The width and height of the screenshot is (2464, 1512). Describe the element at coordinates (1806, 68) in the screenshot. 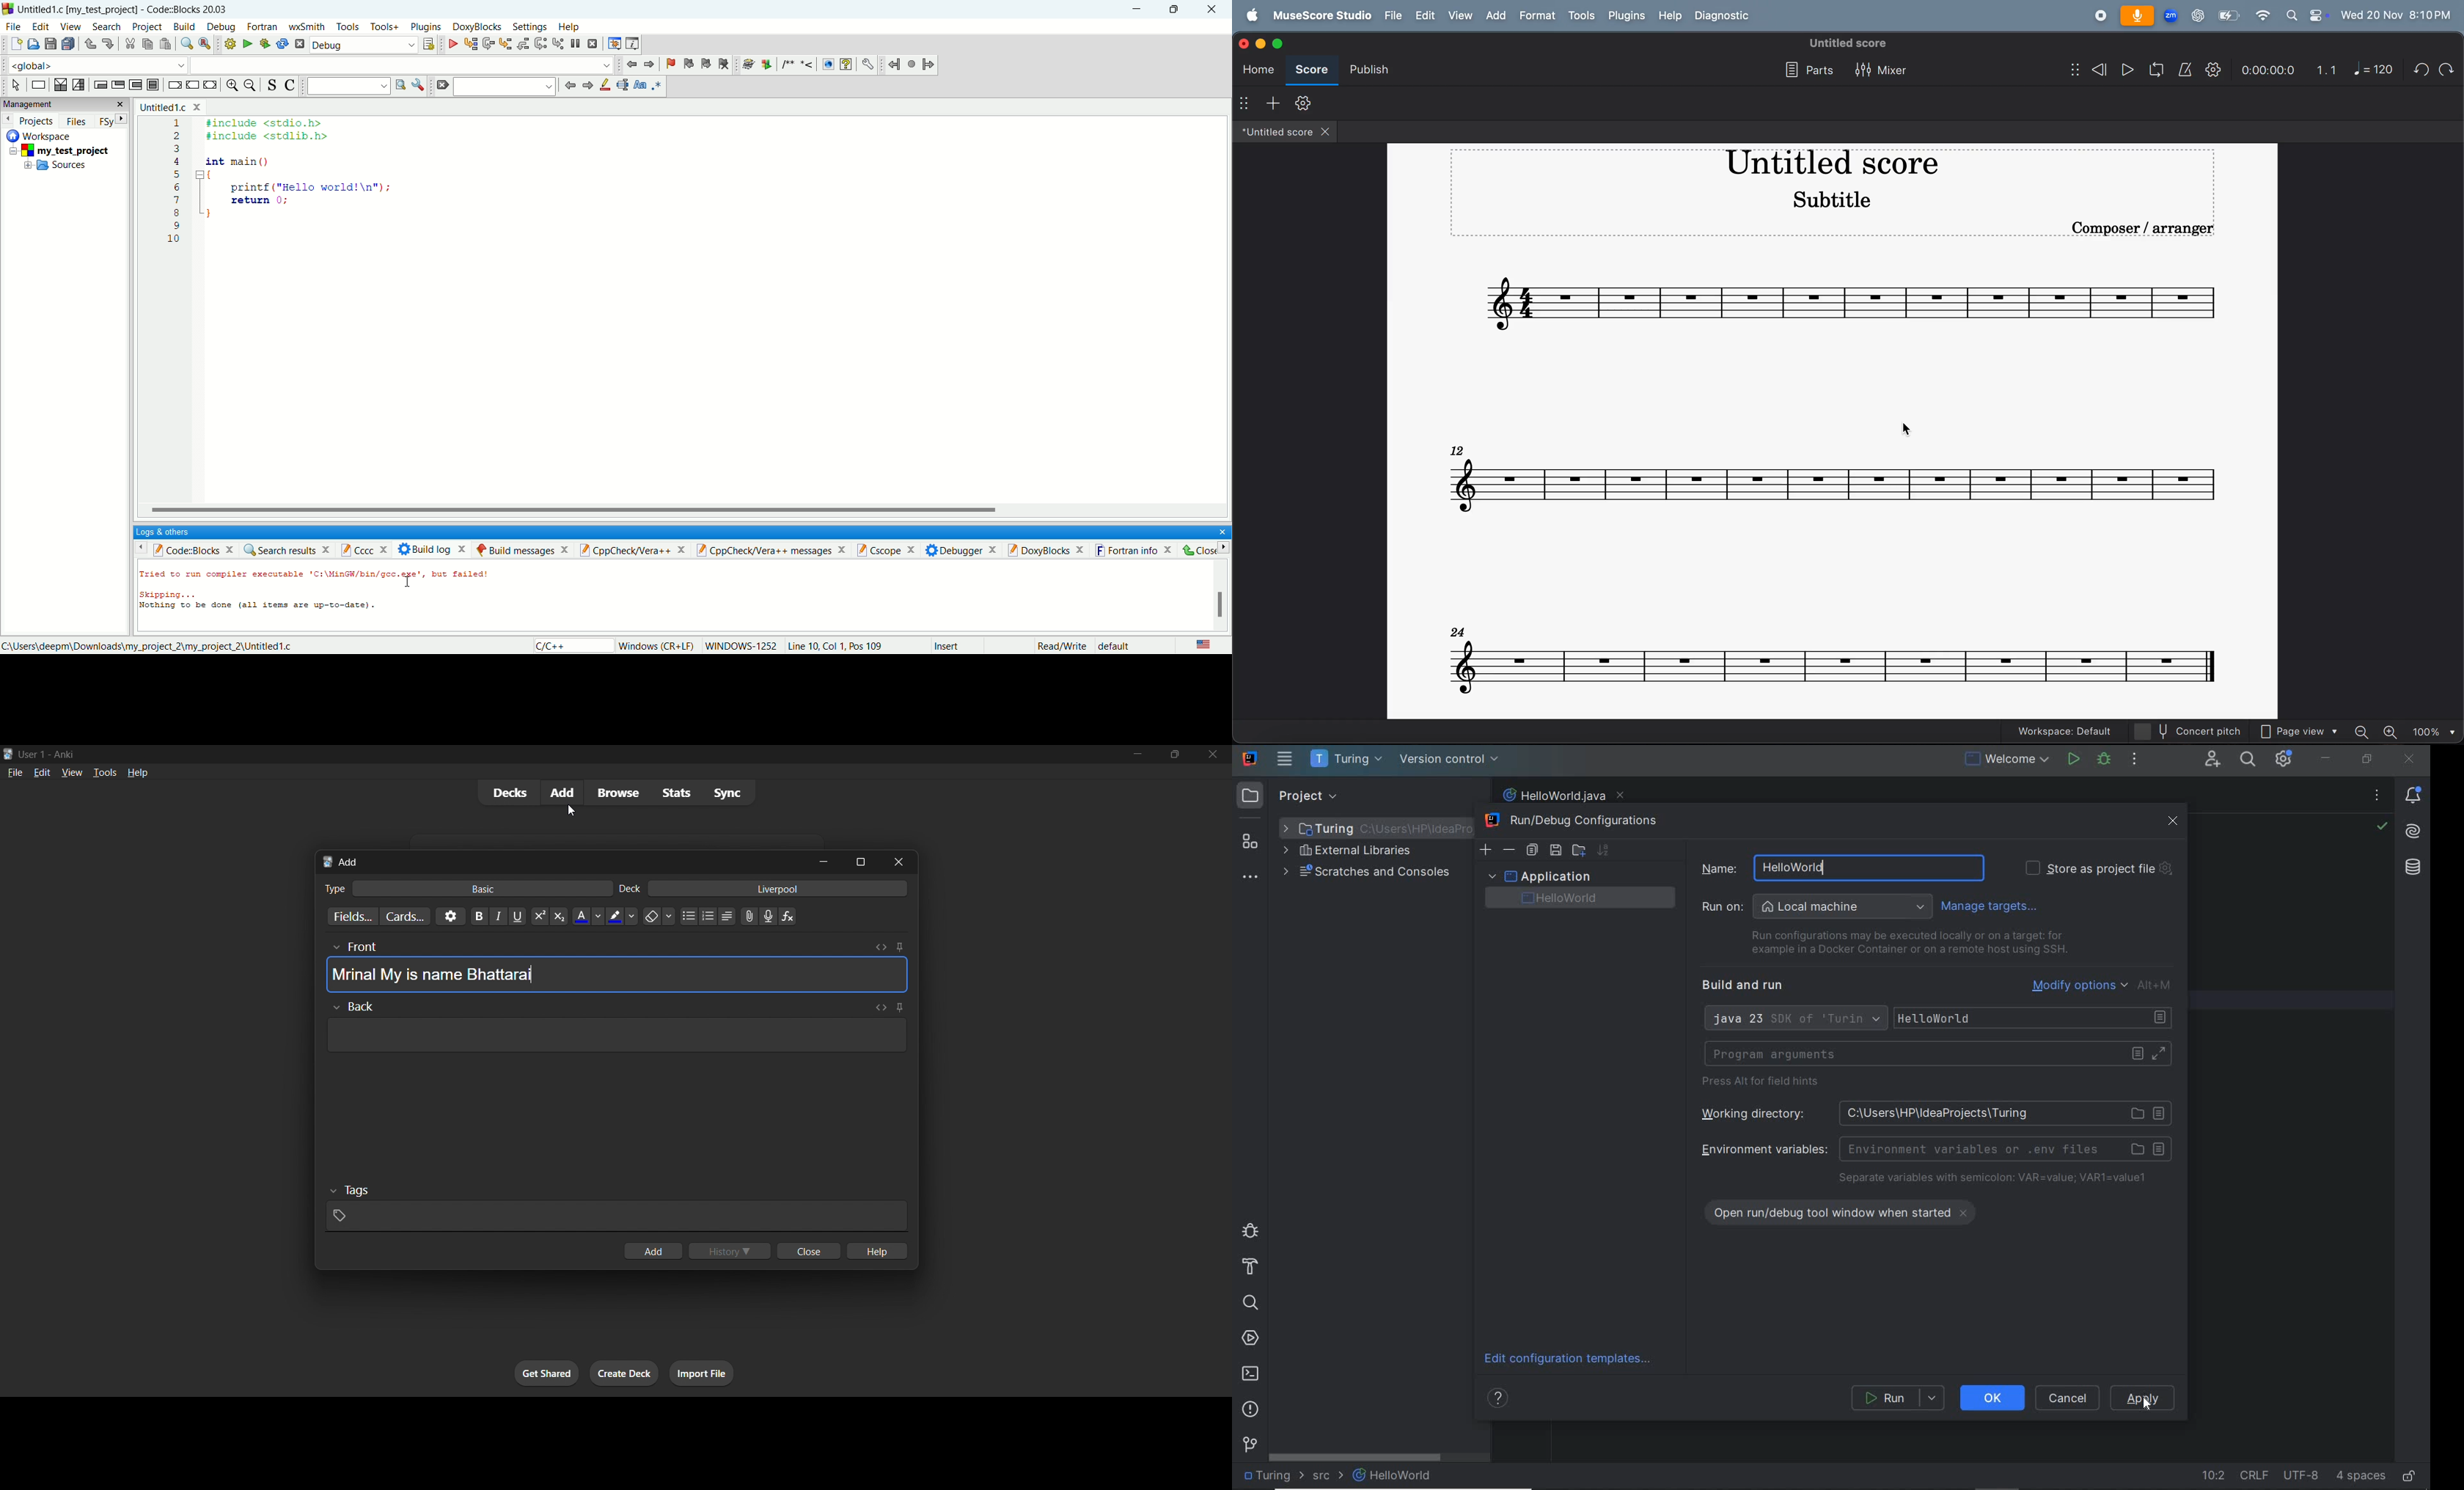

I see `parts` at that location.